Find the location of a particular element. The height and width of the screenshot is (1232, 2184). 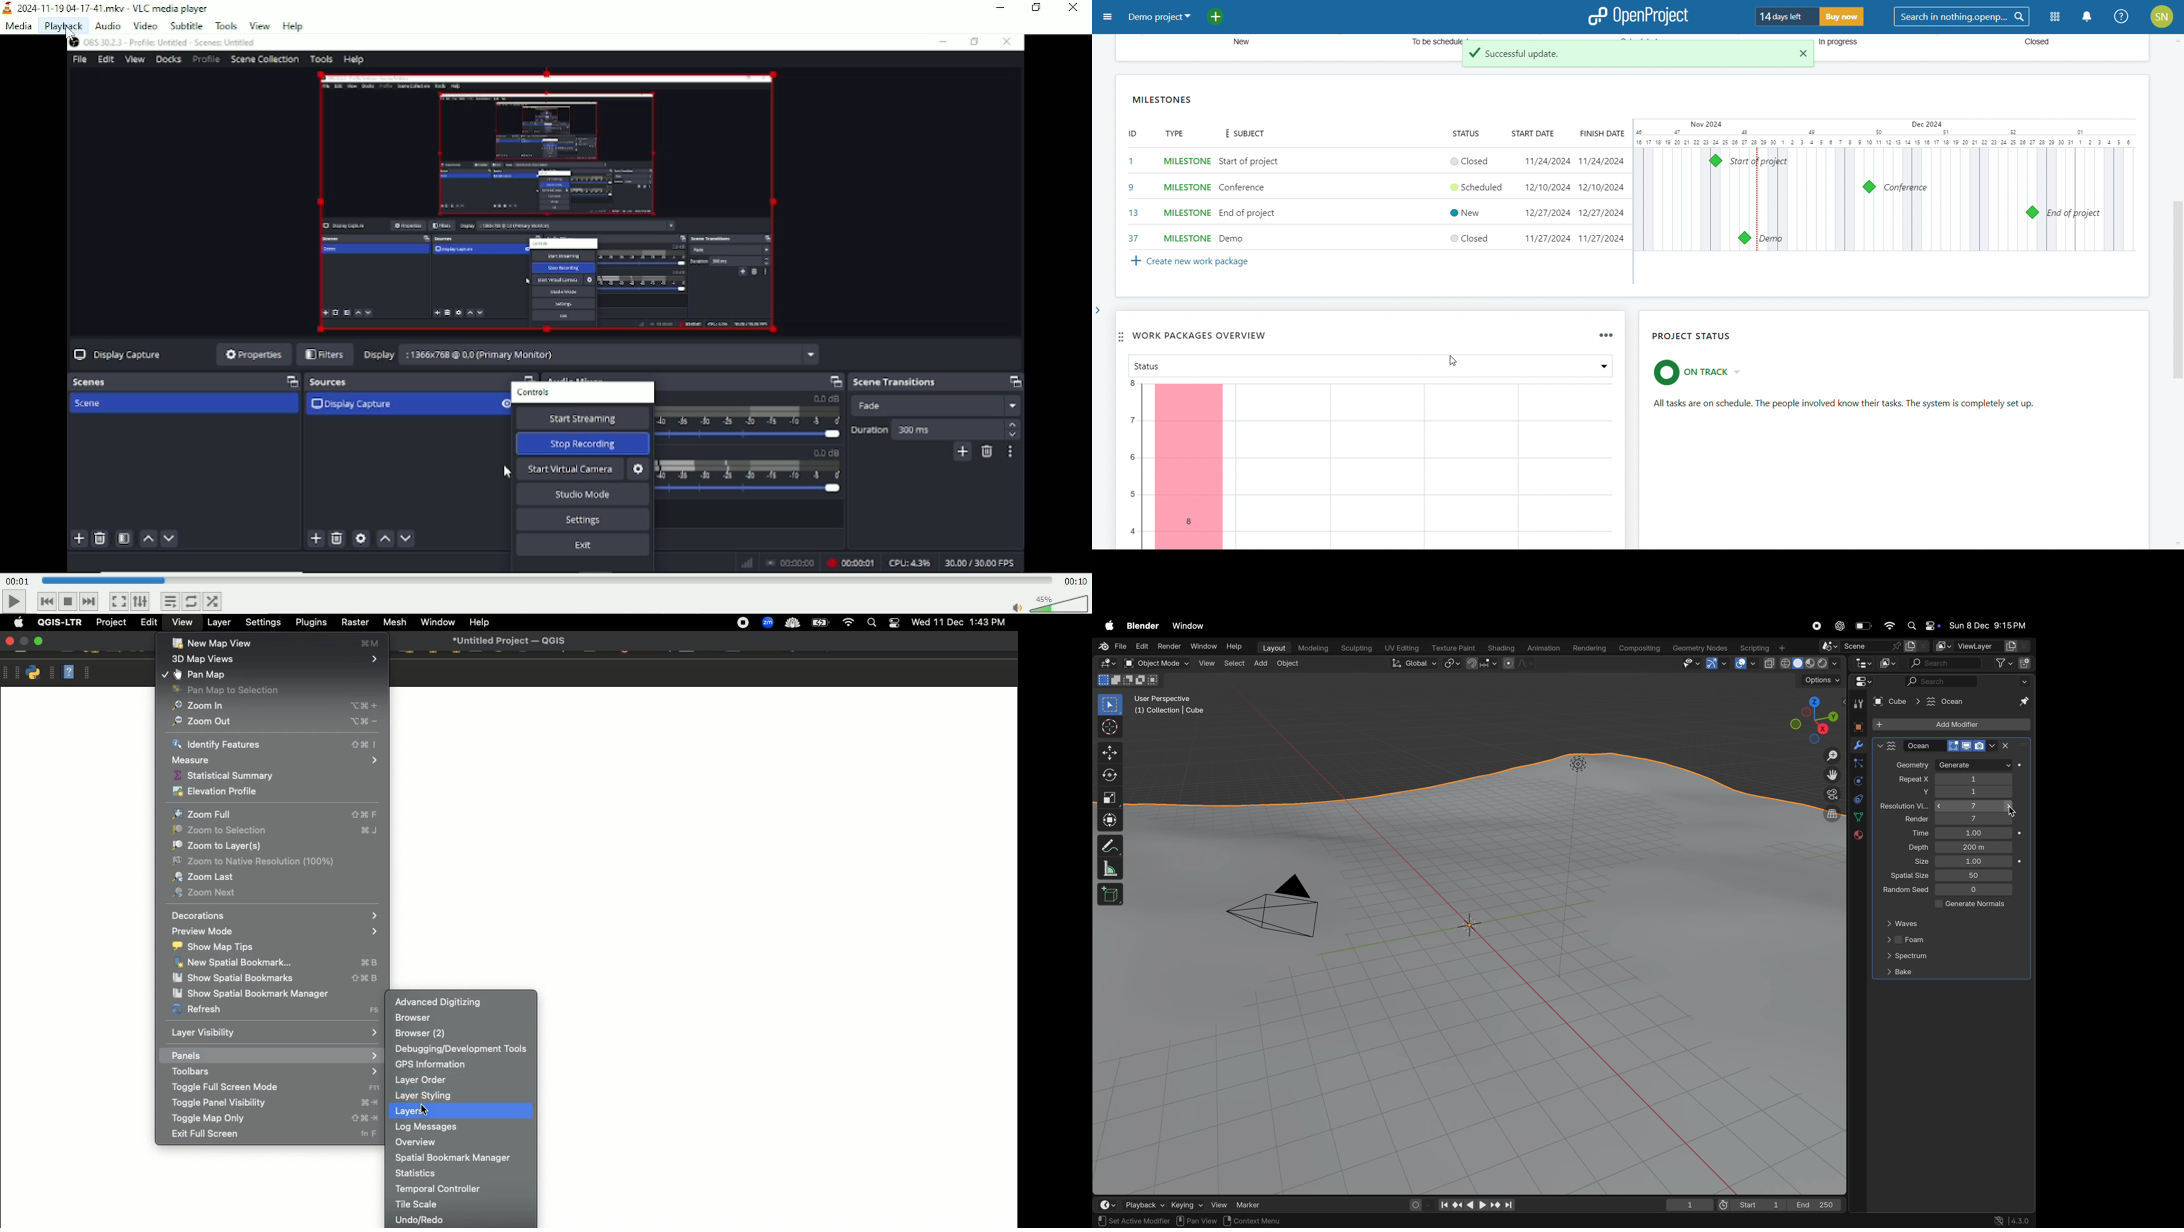

200m is located at coordinates (1975, 848).